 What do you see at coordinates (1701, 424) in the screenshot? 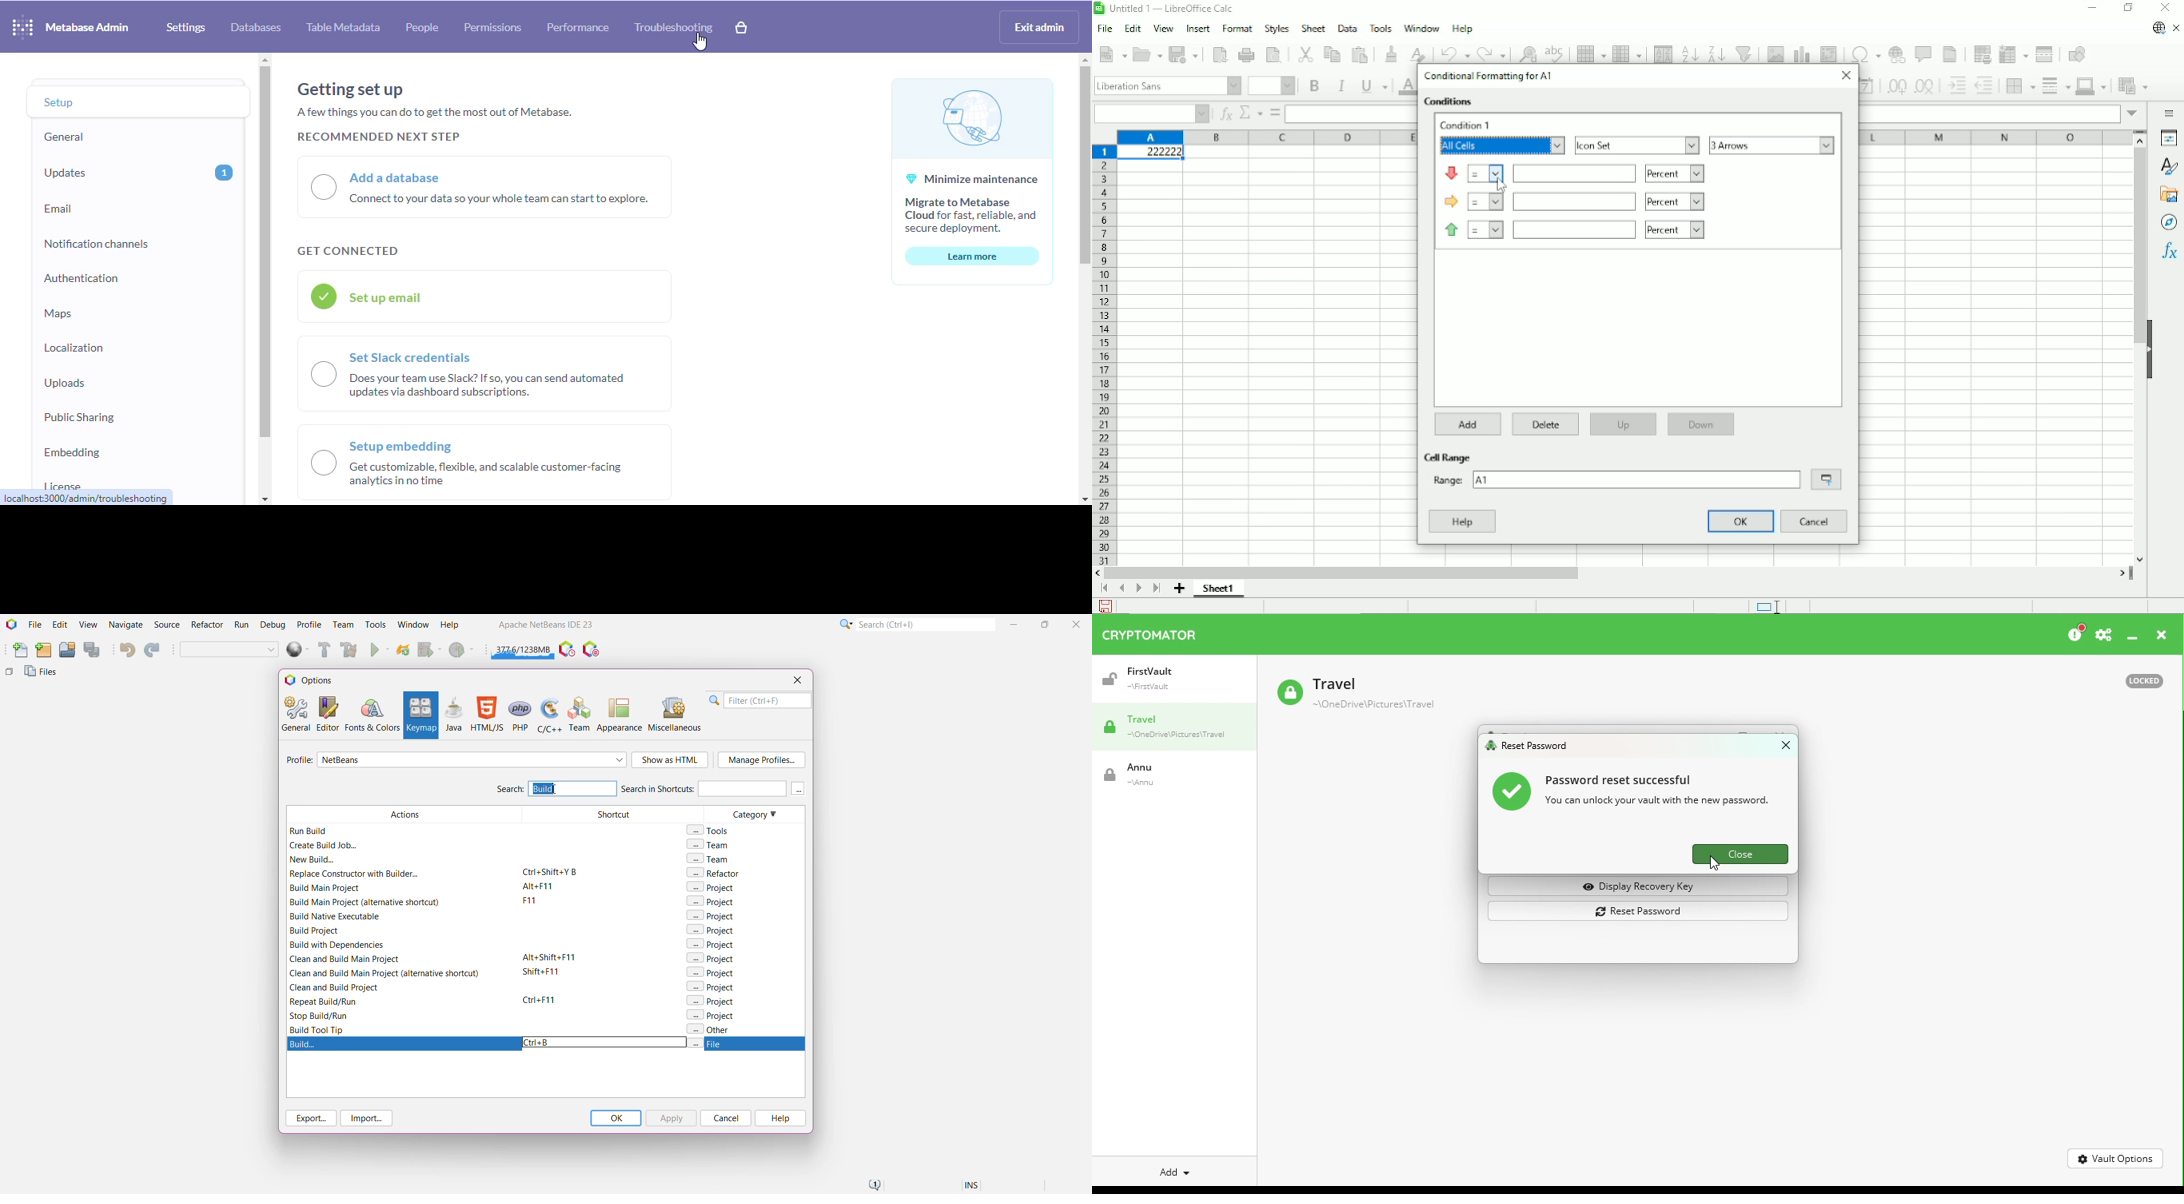
I see `Down` at bounding box center [1701, 424].